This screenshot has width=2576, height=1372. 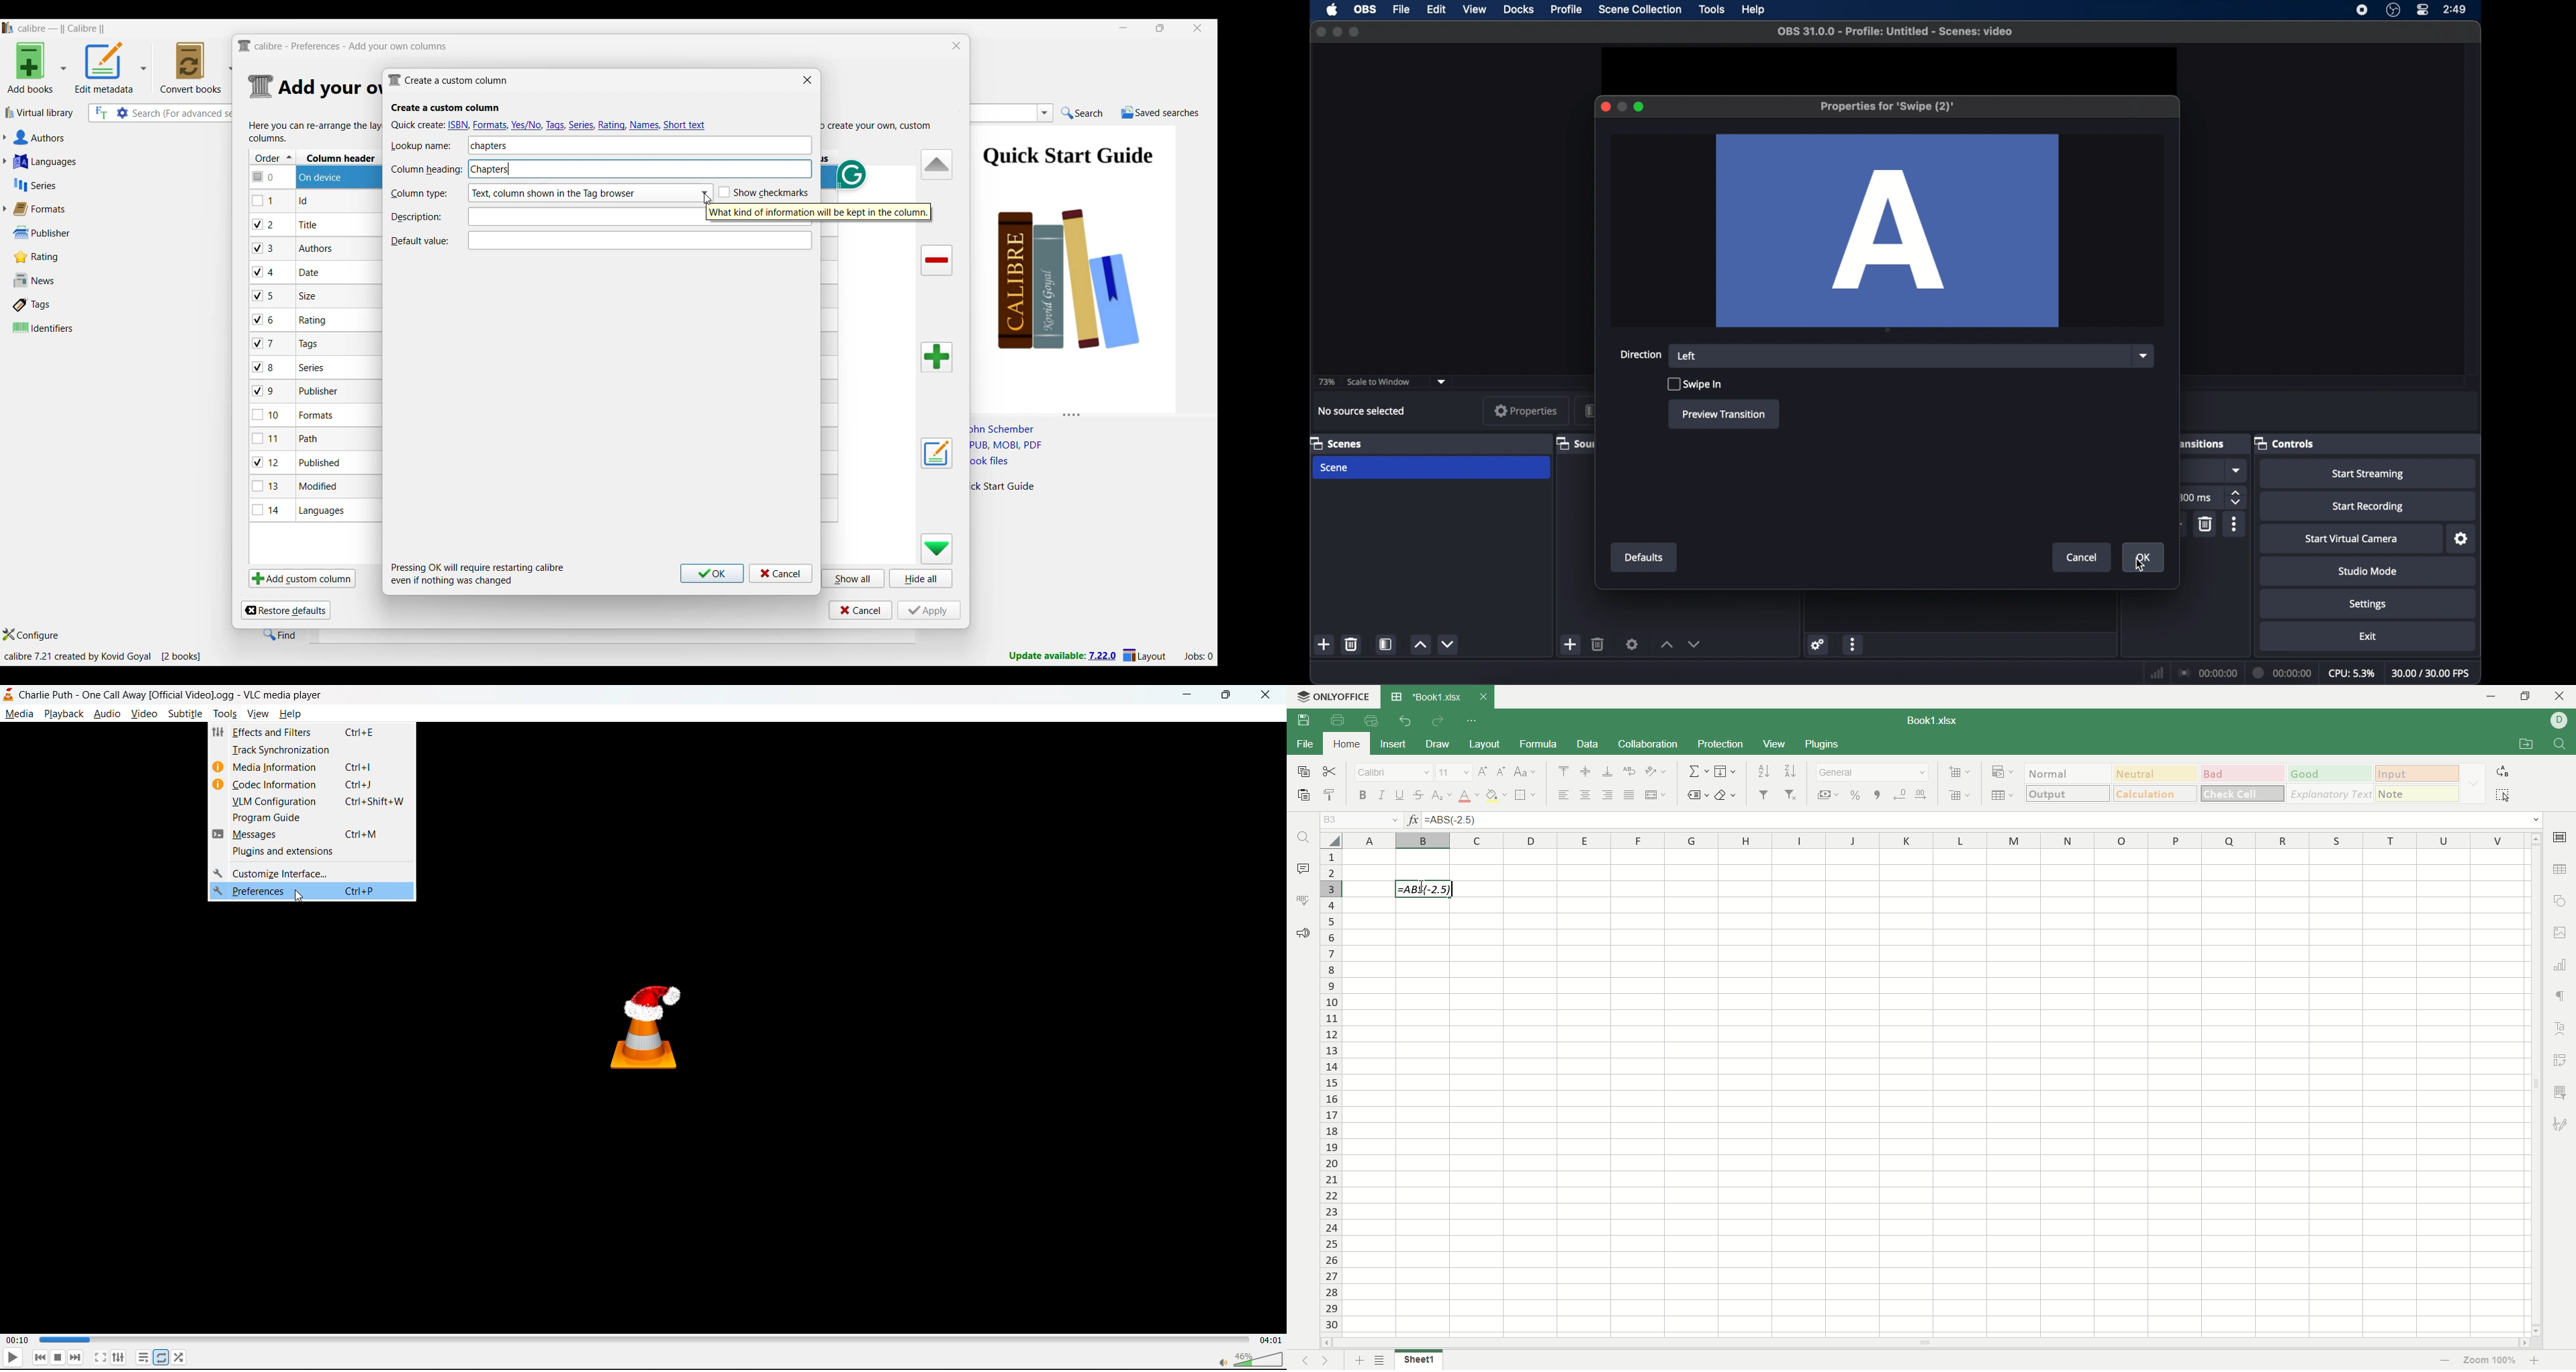 I want to click on scene, so click(x=1335, y=467).